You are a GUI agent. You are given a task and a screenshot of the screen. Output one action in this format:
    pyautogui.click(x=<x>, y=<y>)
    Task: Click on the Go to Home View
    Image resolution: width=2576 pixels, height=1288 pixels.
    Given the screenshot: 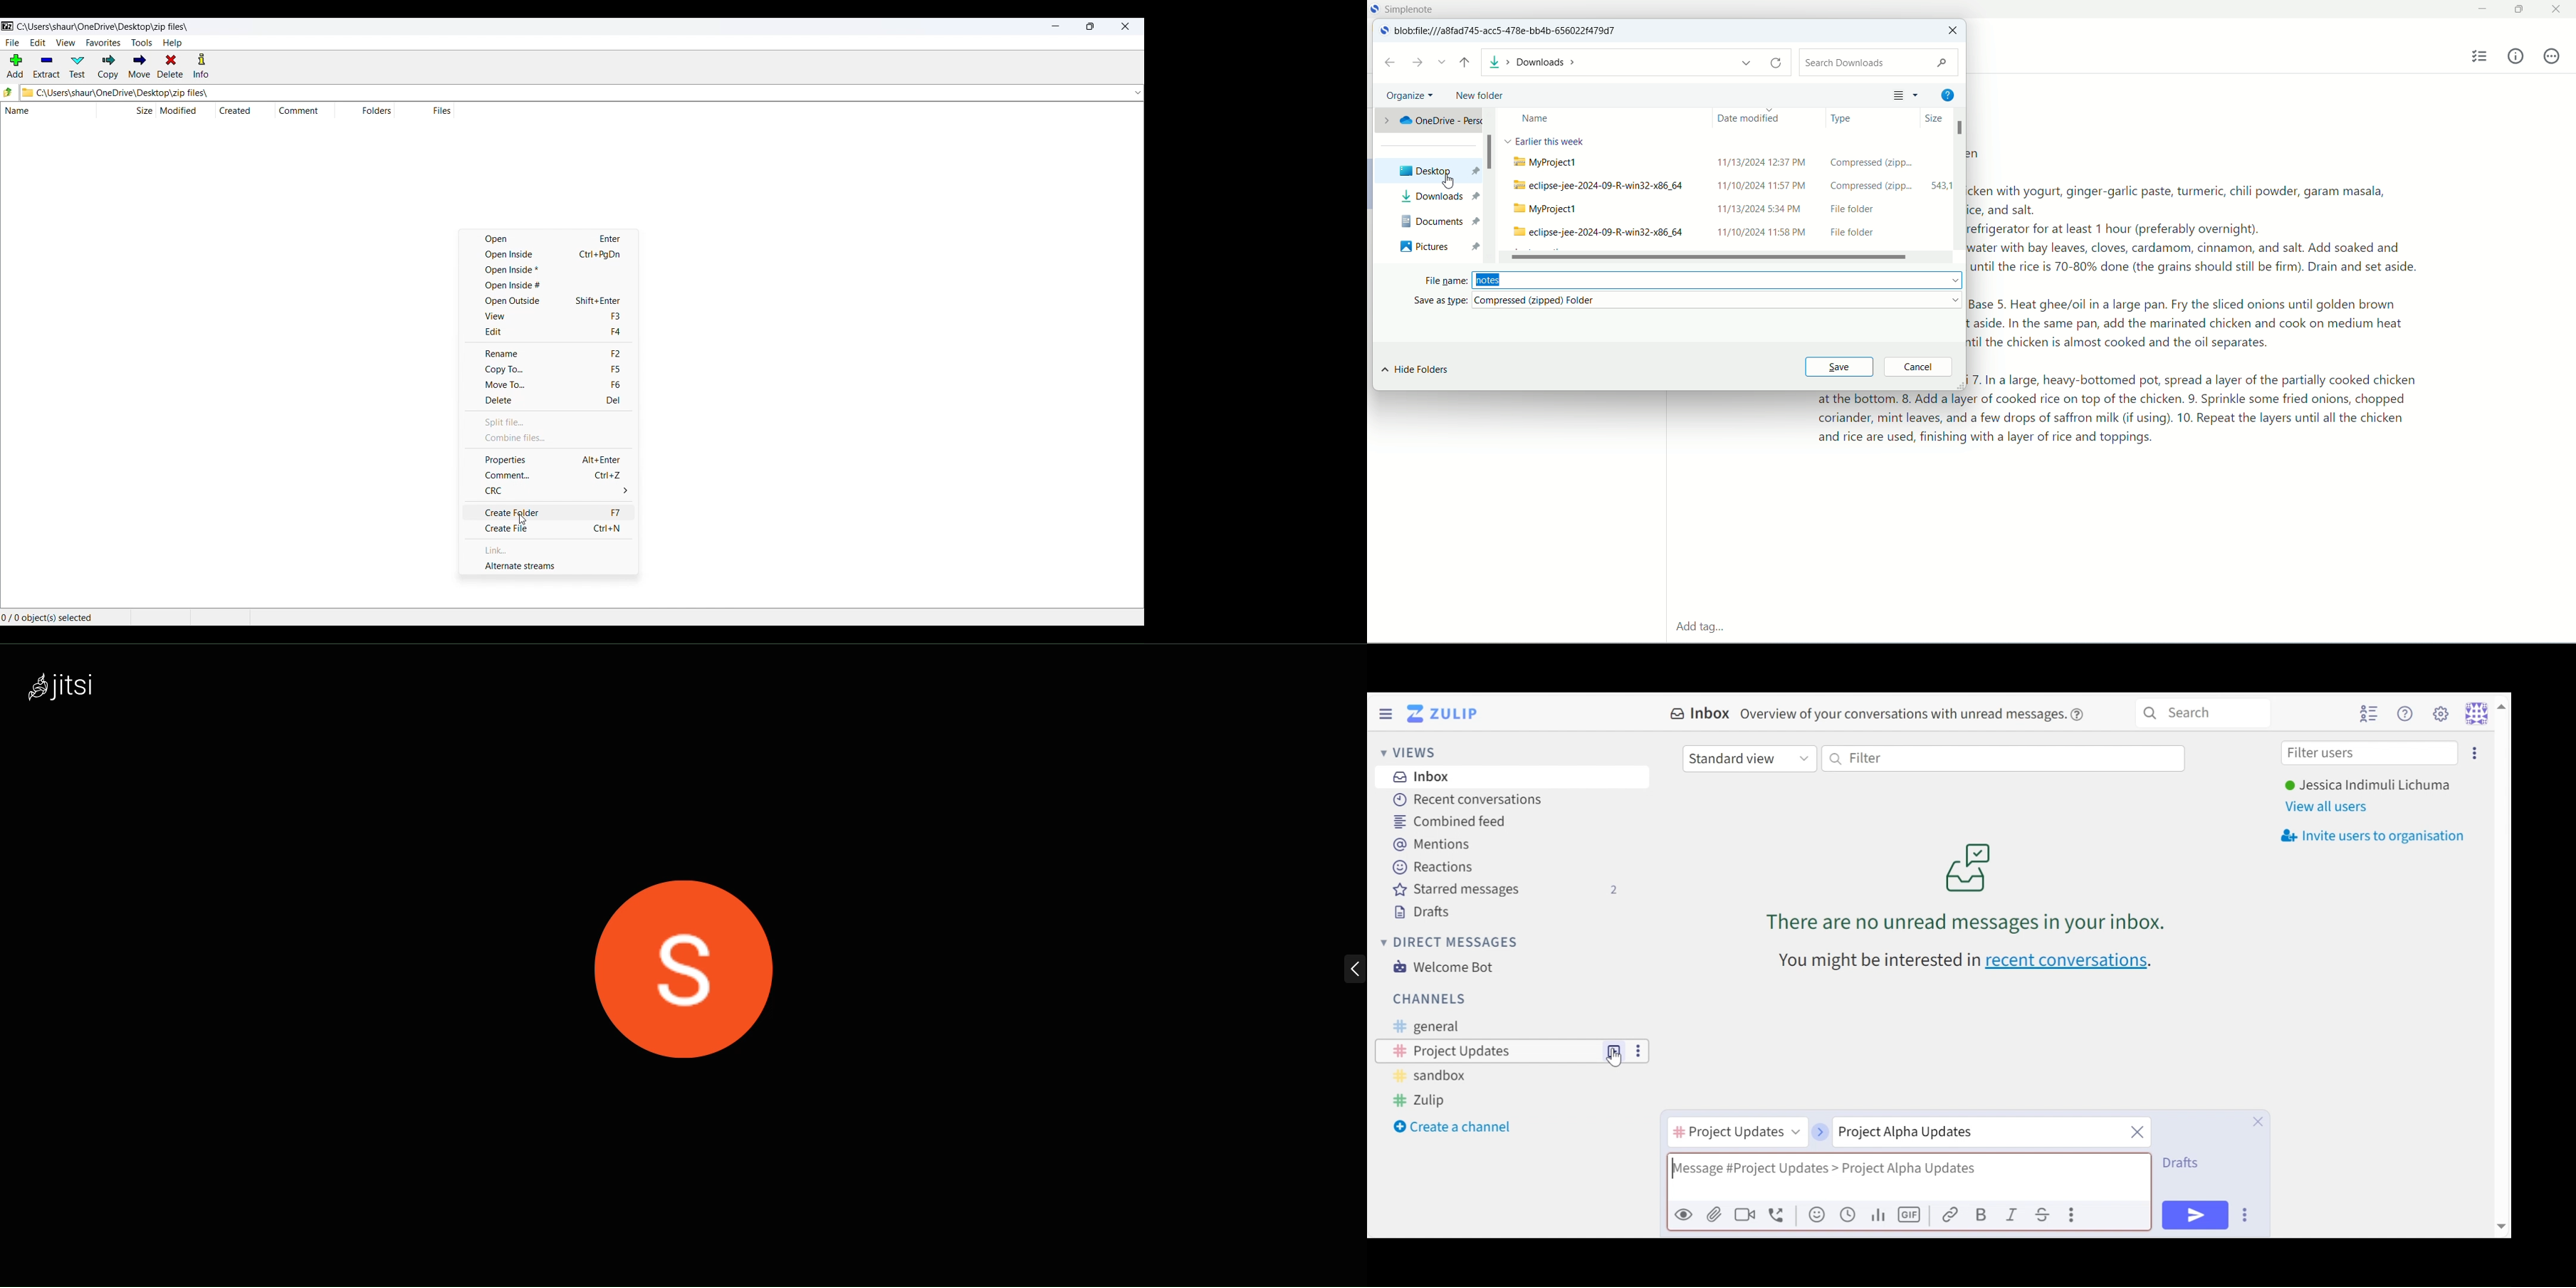 What is the action you would take?
    pyautogui.click(x=1445, y=714)
    